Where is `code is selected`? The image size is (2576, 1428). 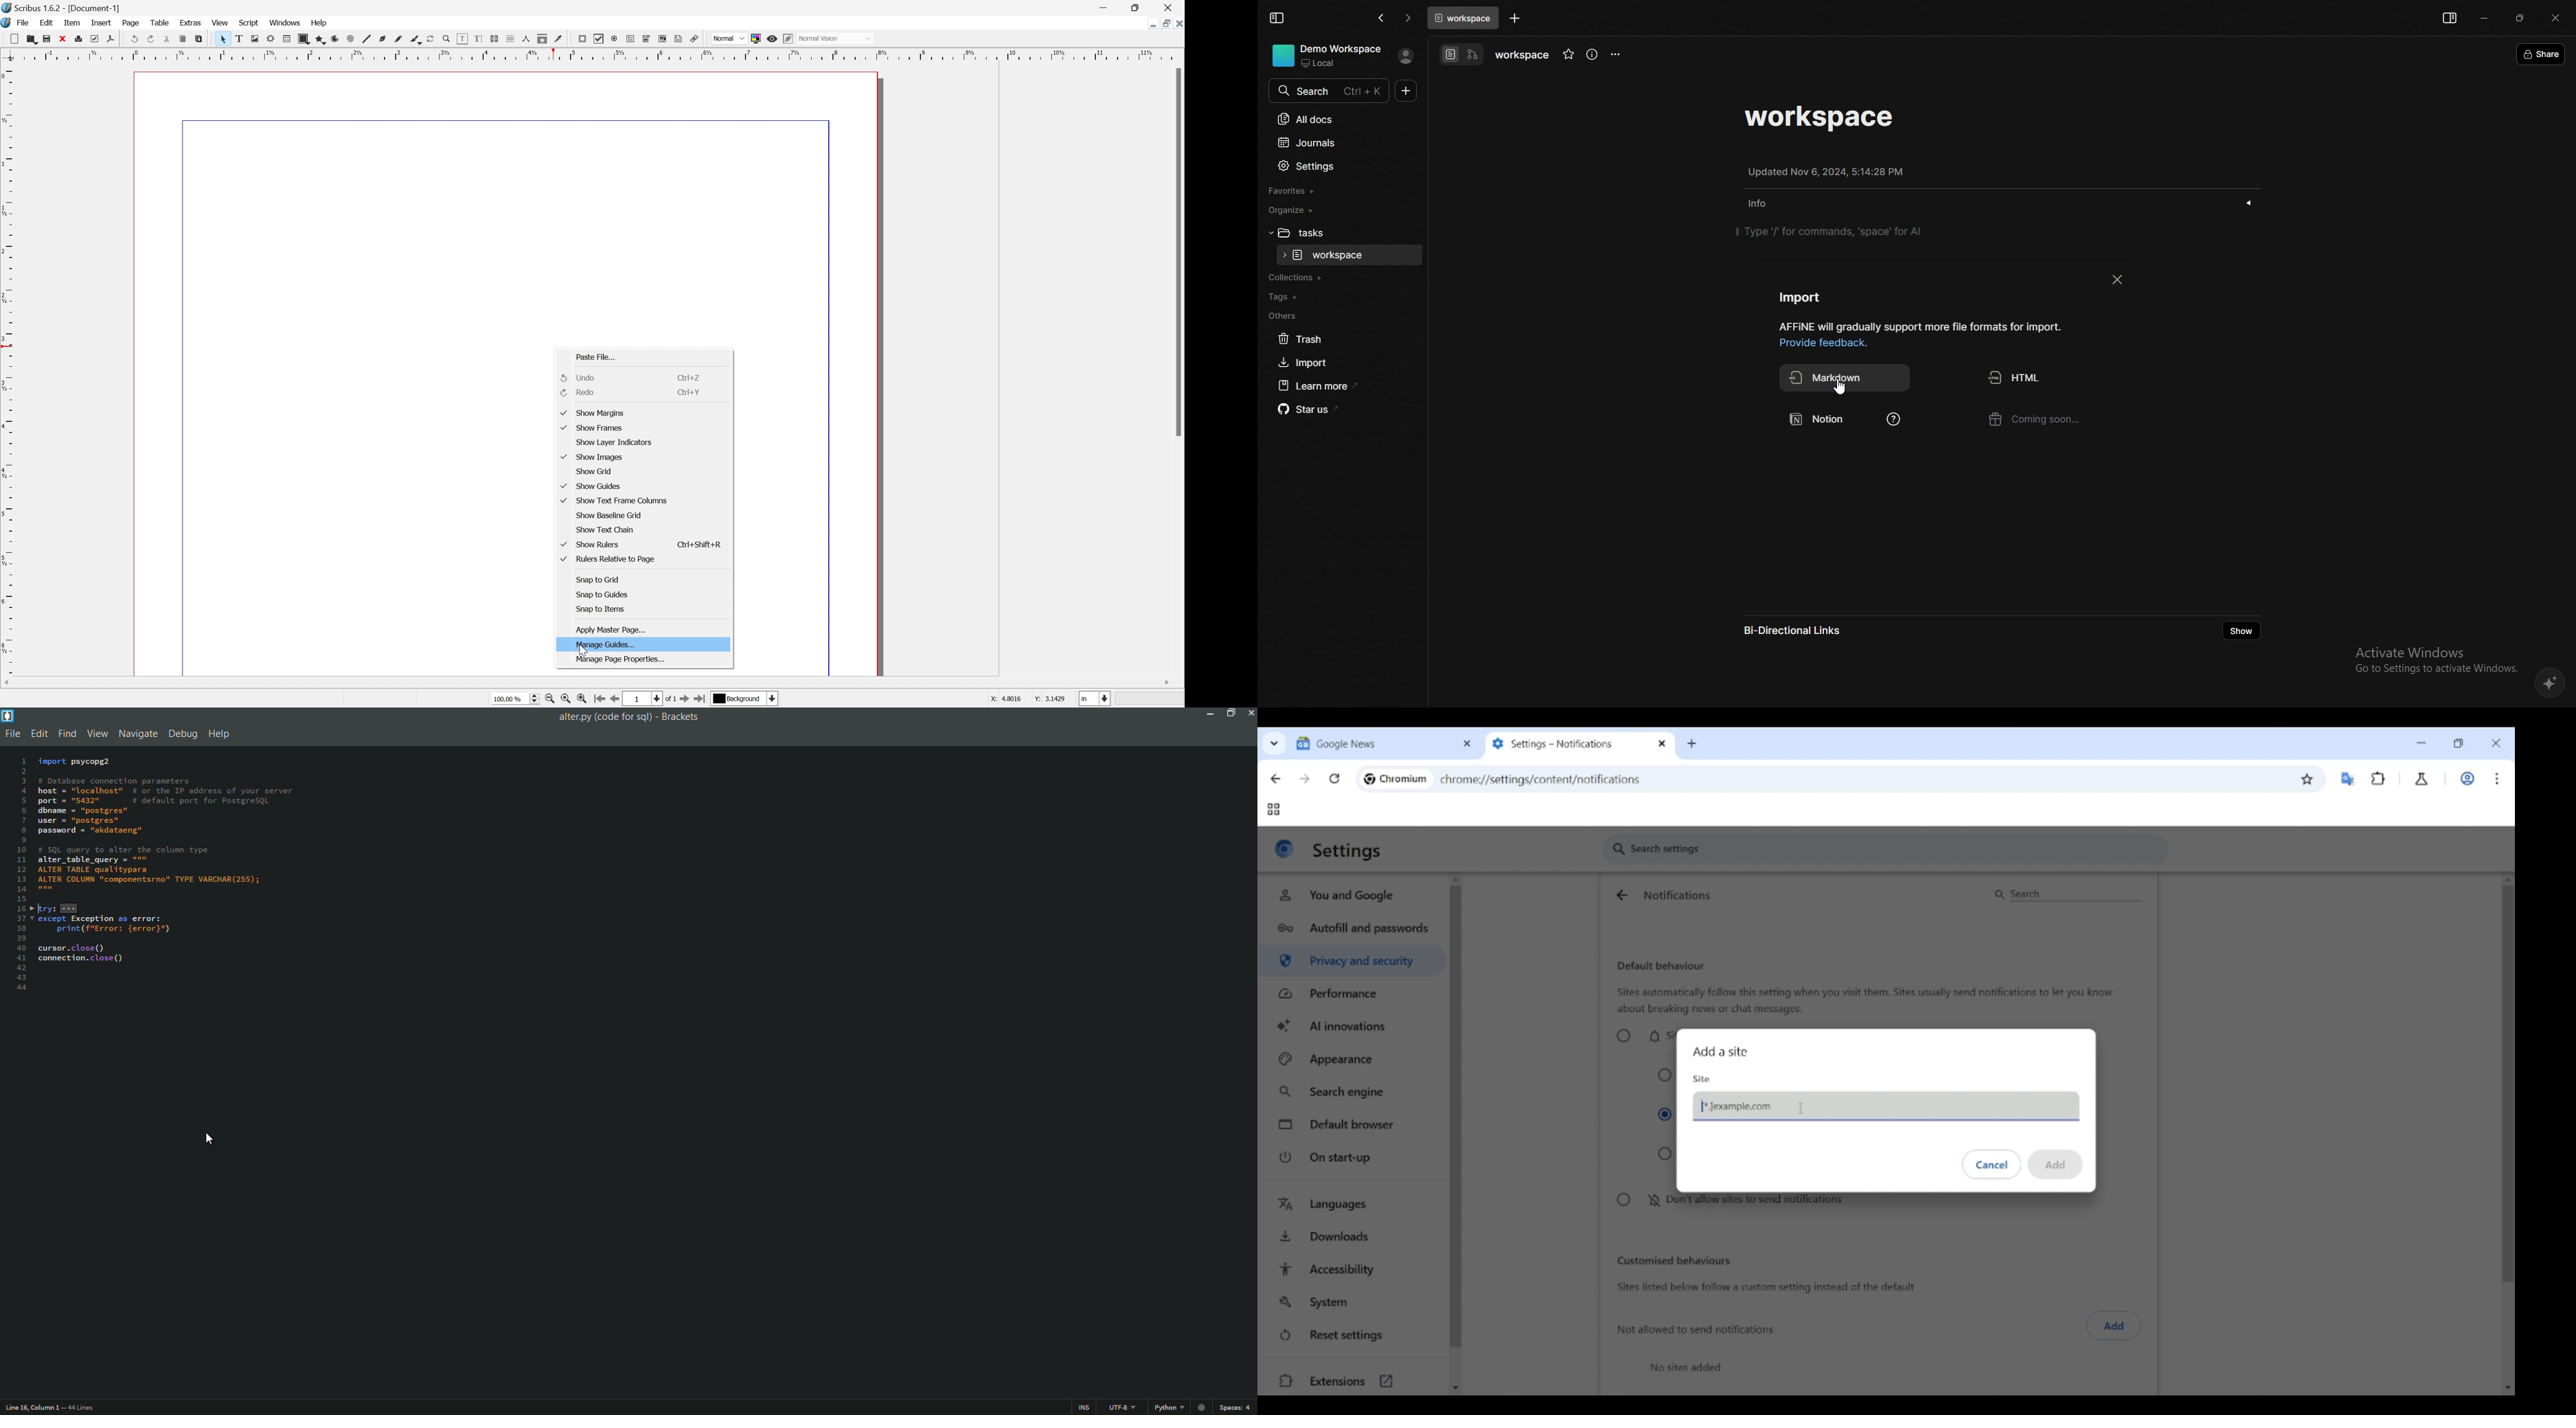 code is selected is located at coordinates (164, 864).